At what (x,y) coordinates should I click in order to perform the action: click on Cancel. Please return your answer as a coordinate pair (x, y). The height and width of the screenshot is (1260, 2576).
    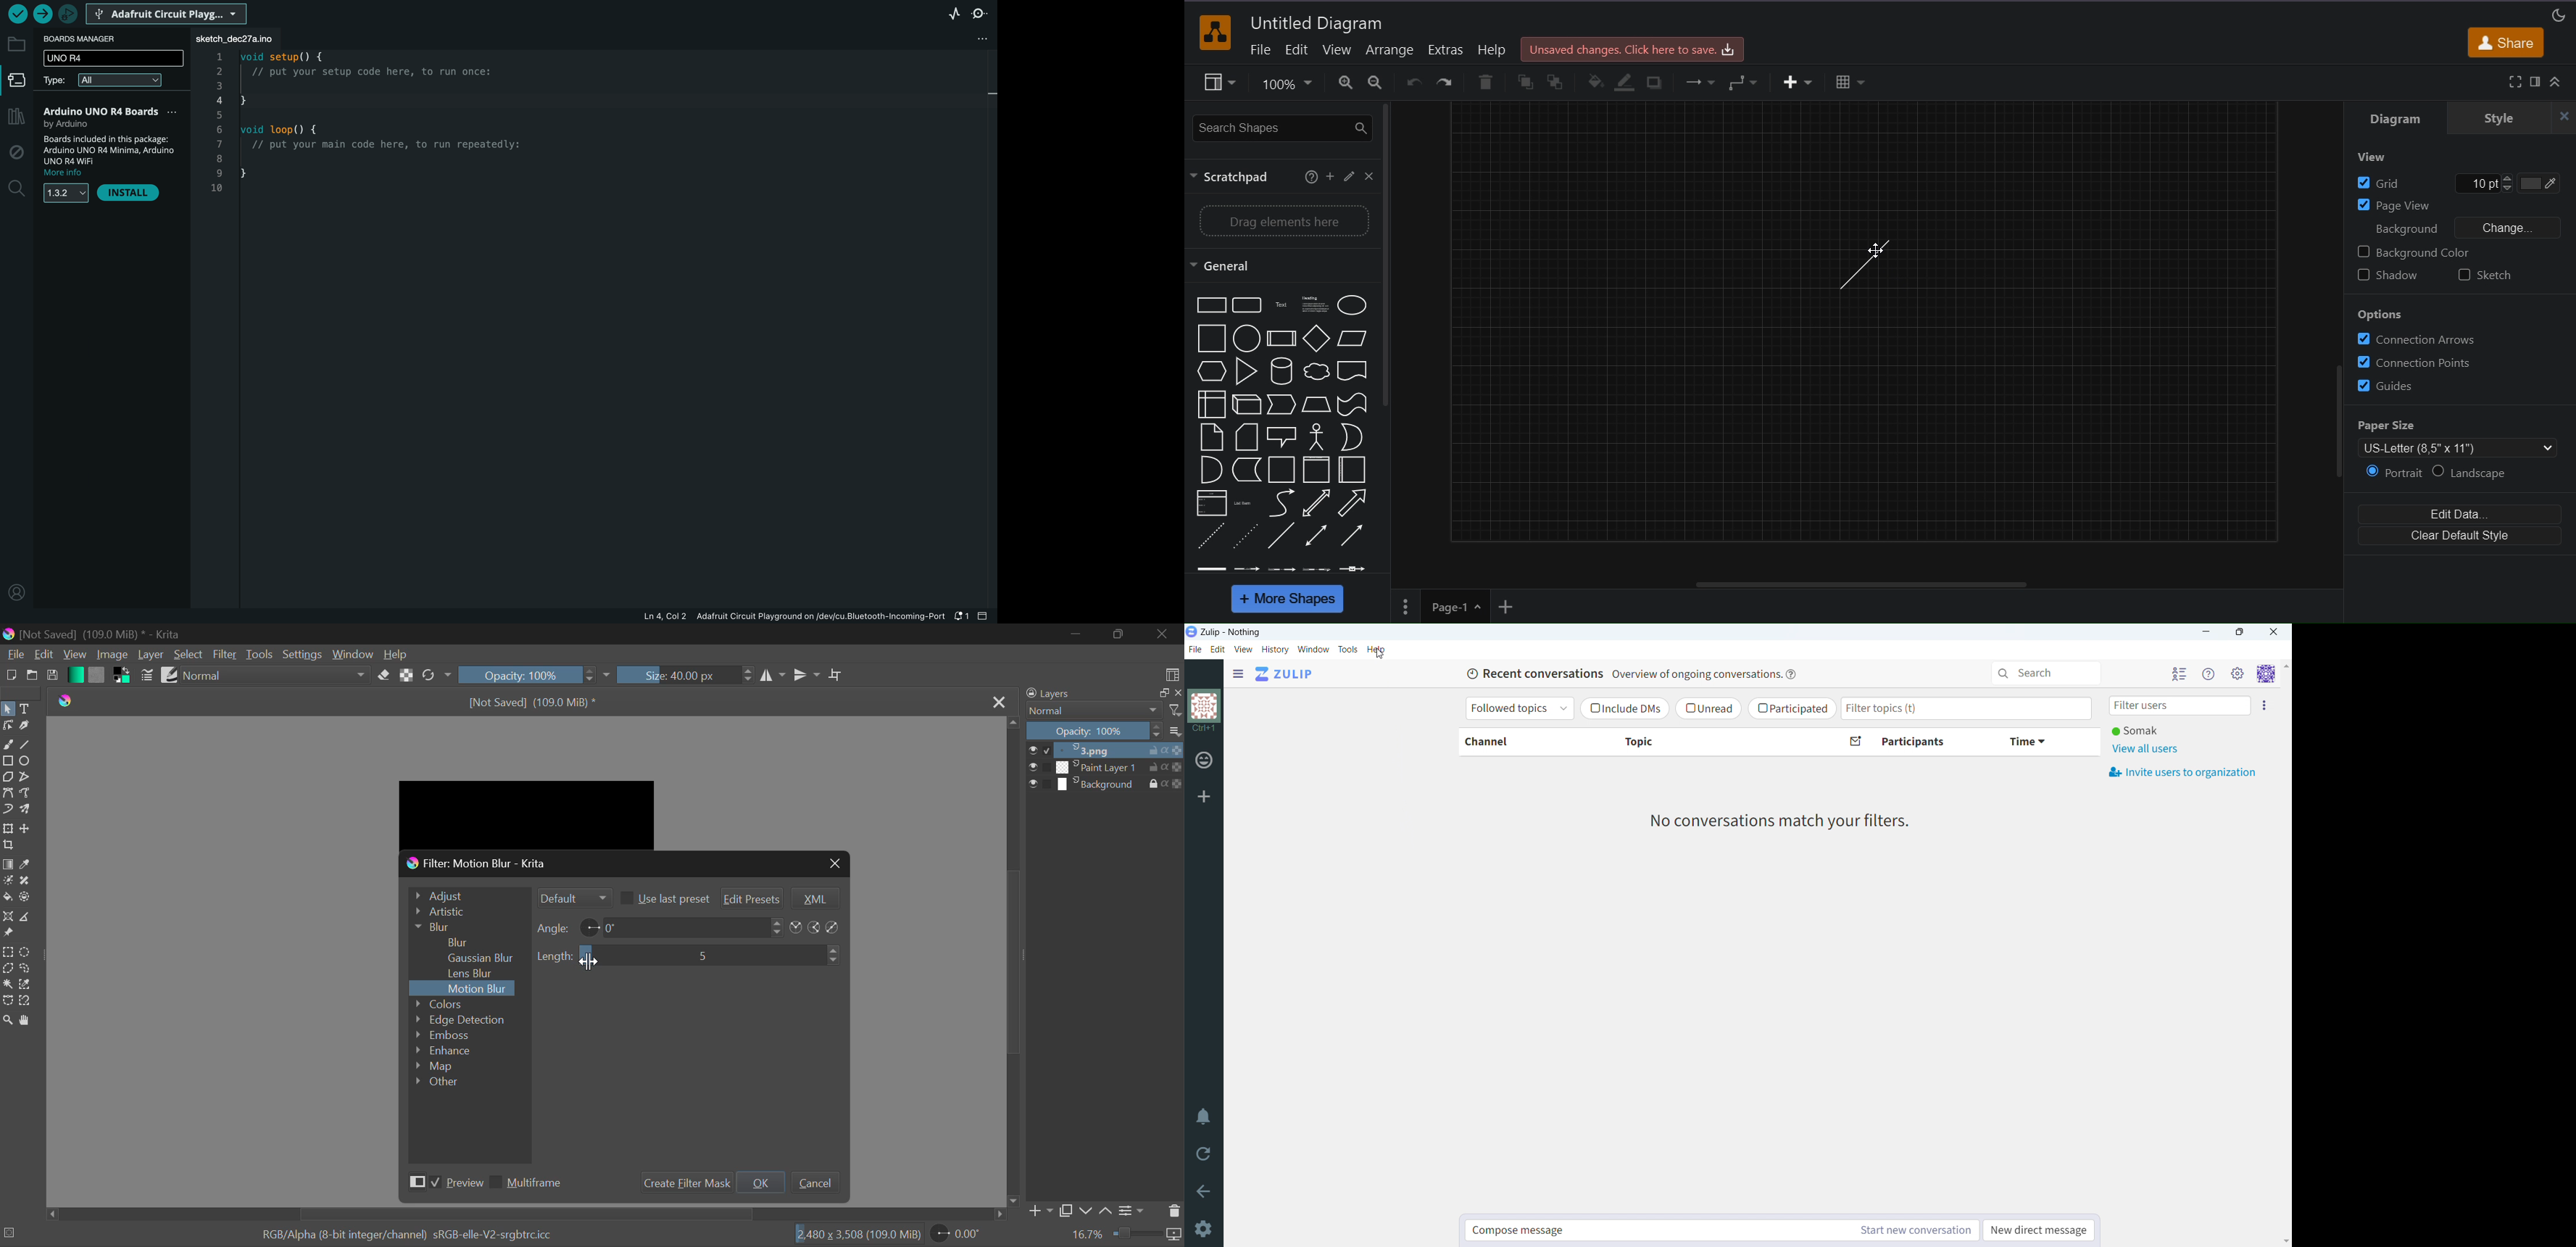
    Looking at the image, I should click on (815, 1182).